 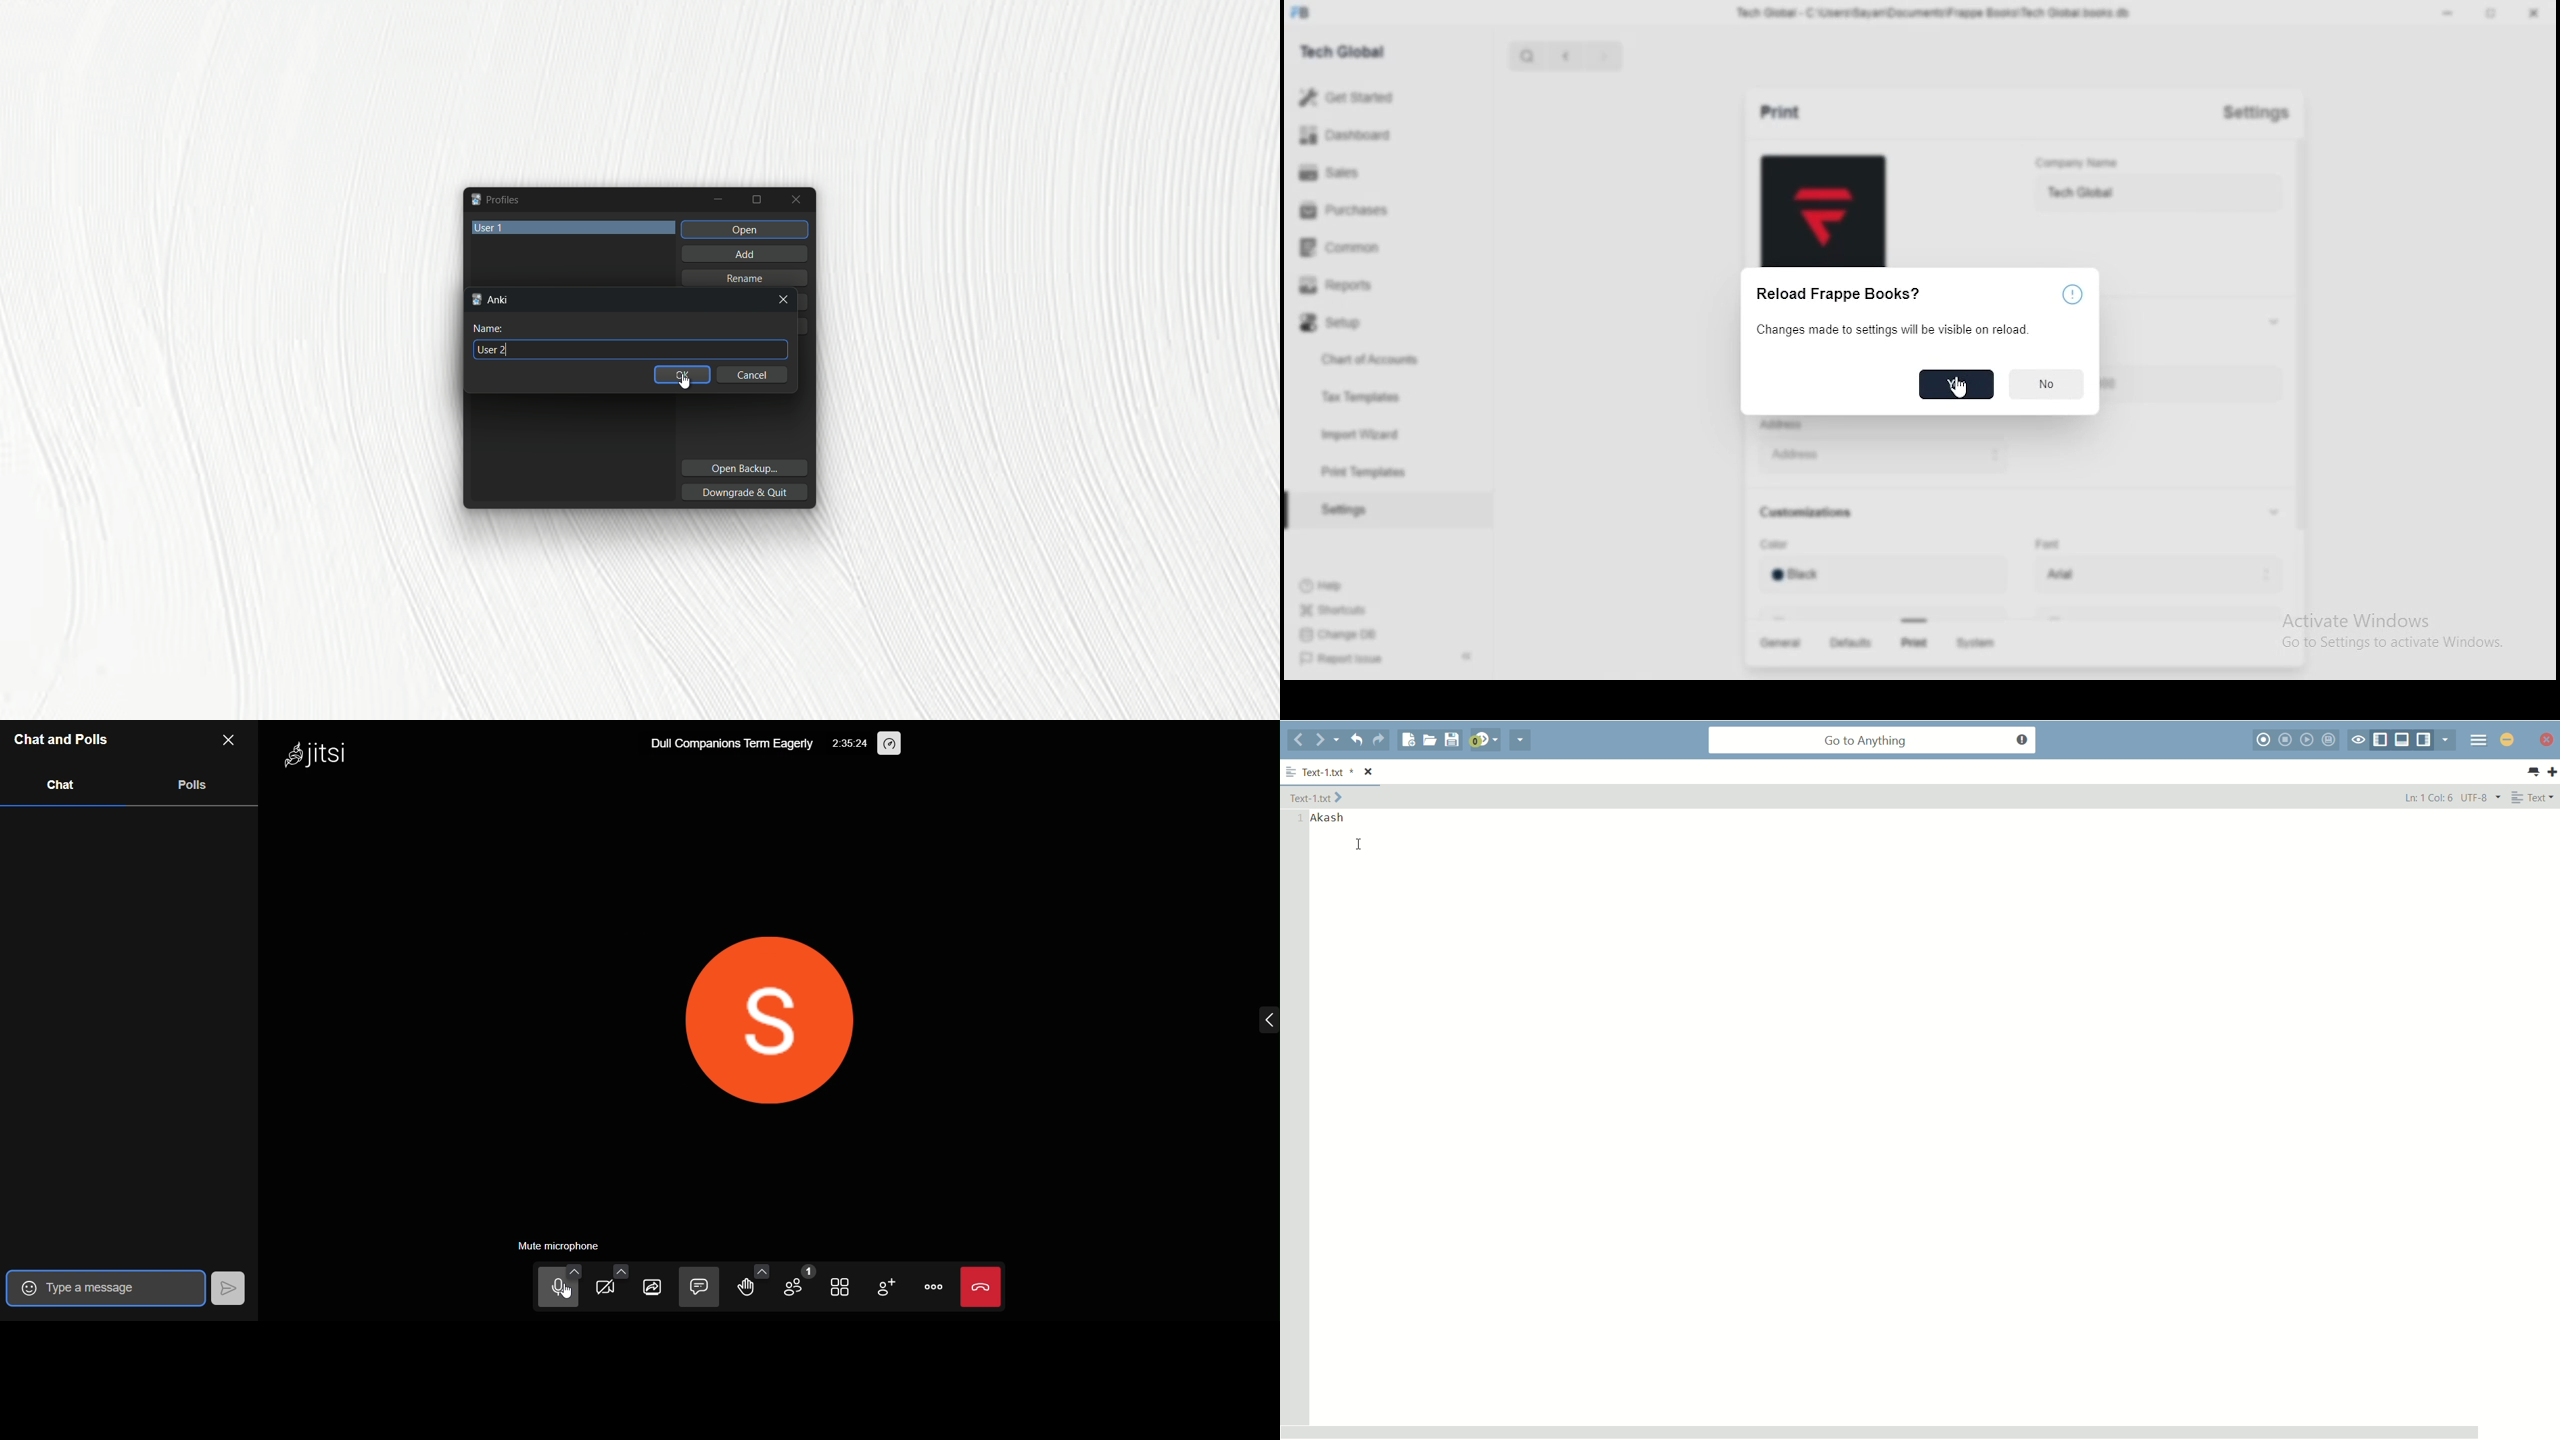 I want to click on minimize, so click(x=2507, y=741).